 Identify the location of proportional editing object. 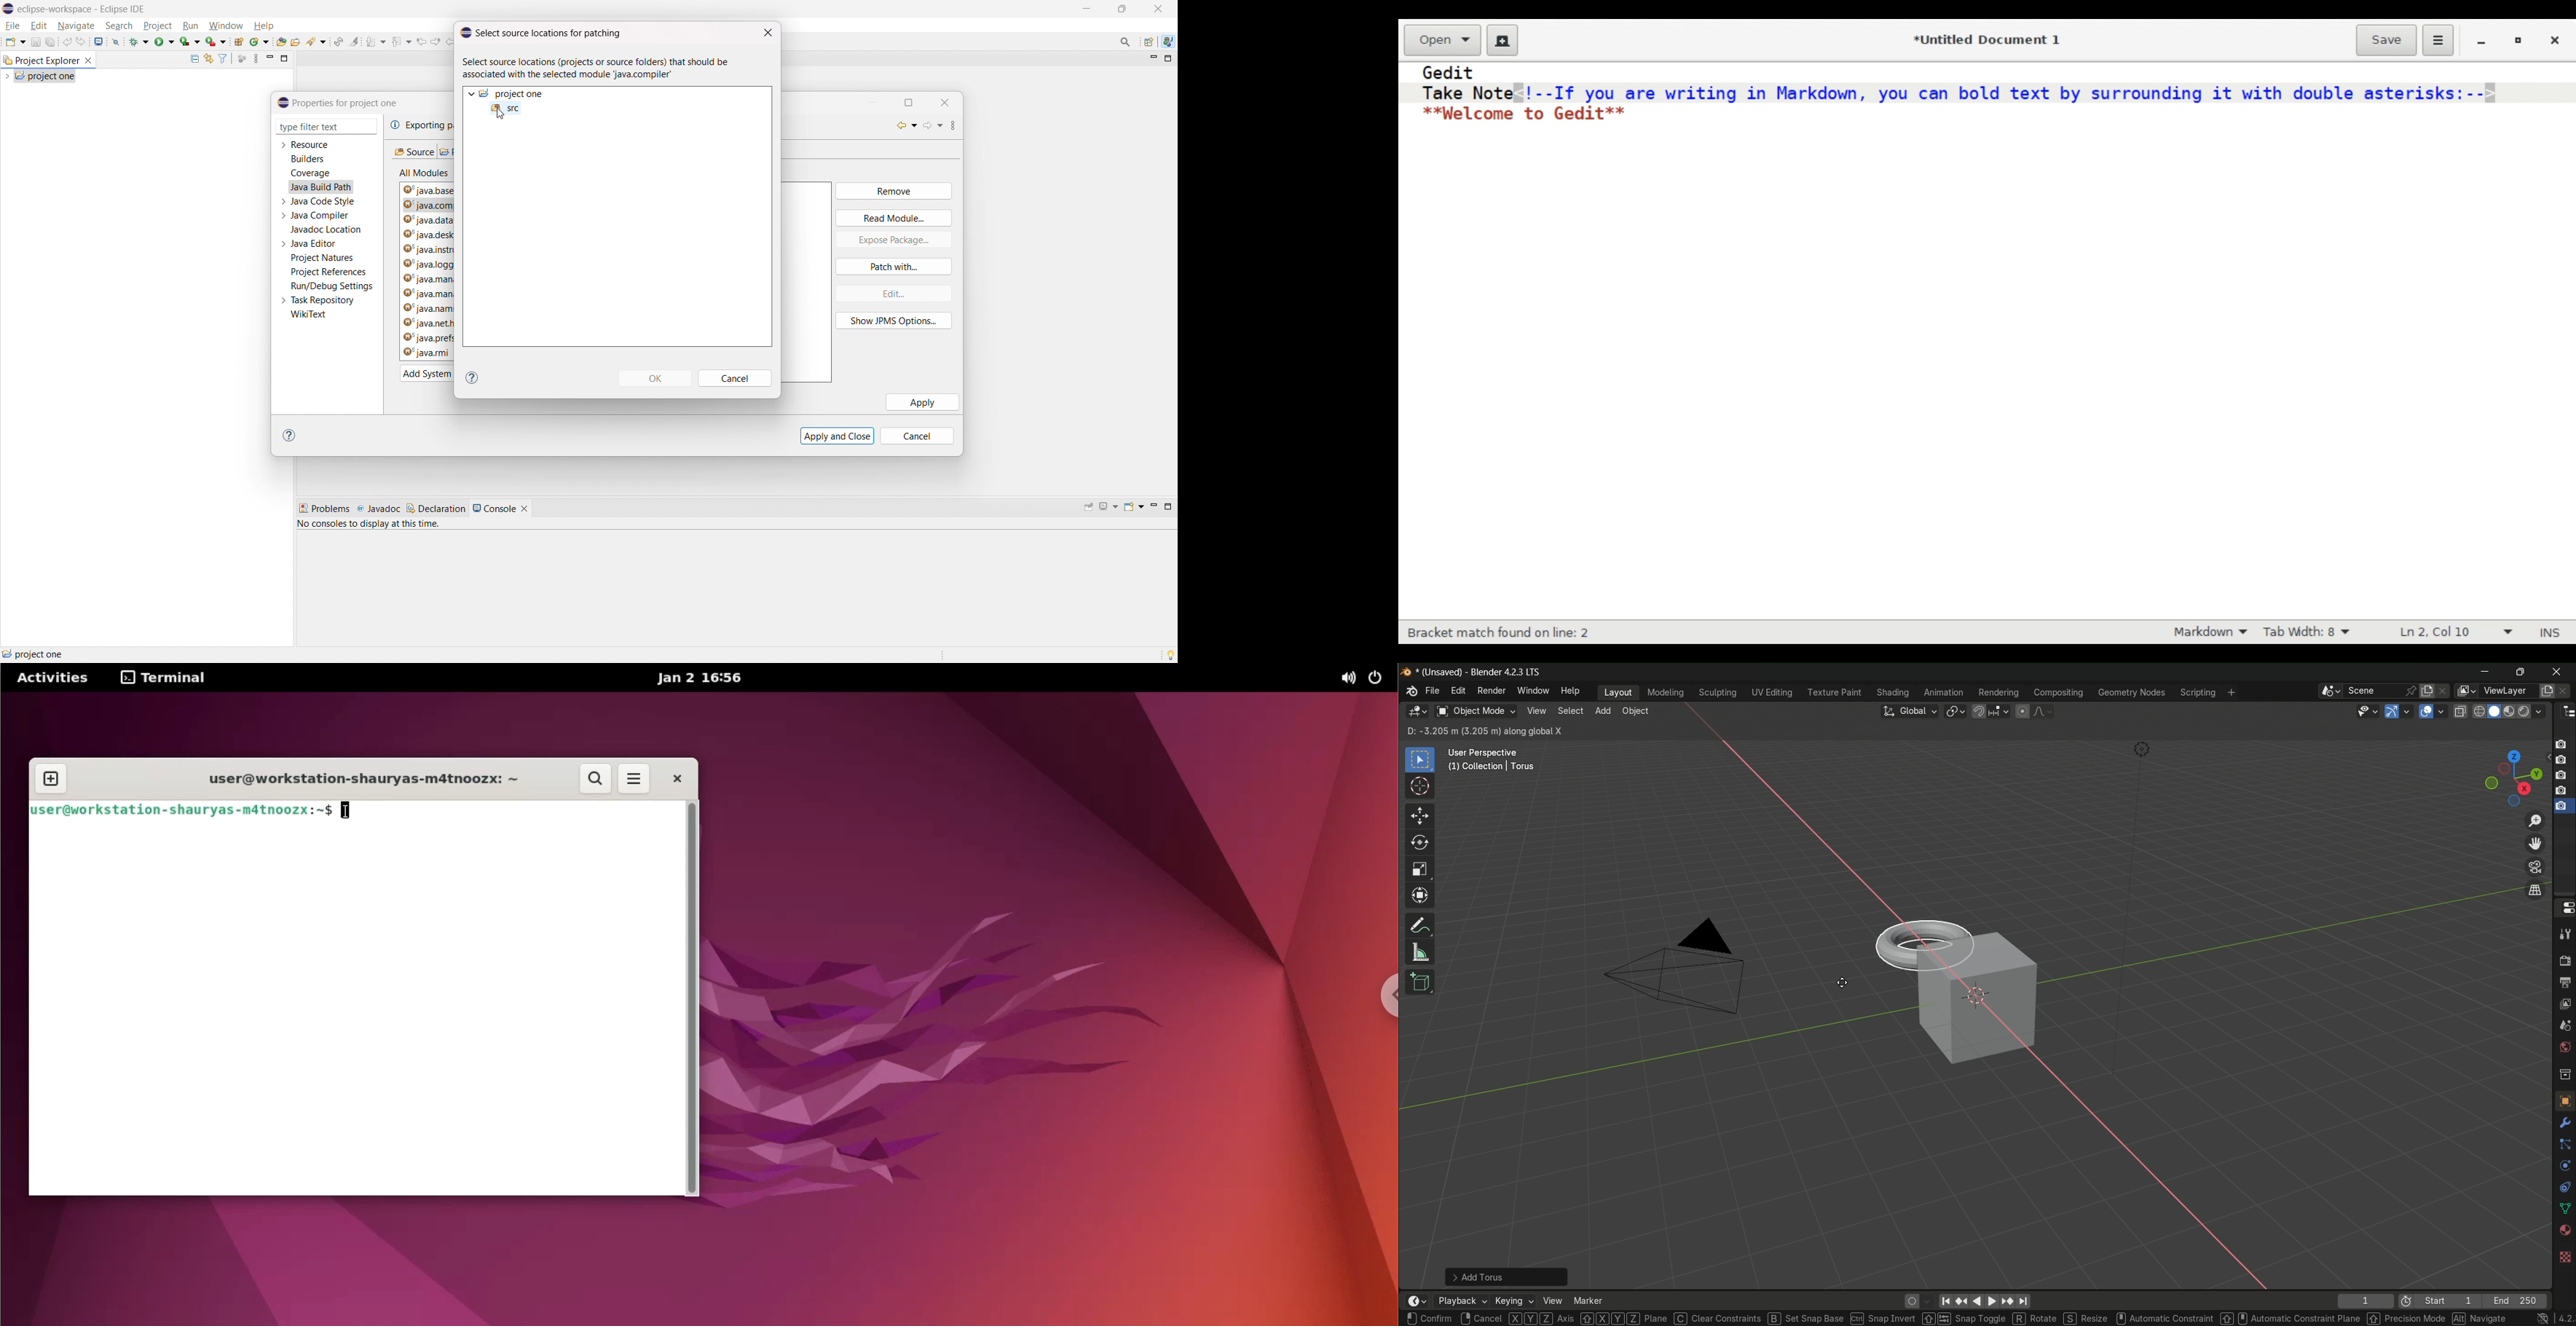
(2022, 711).